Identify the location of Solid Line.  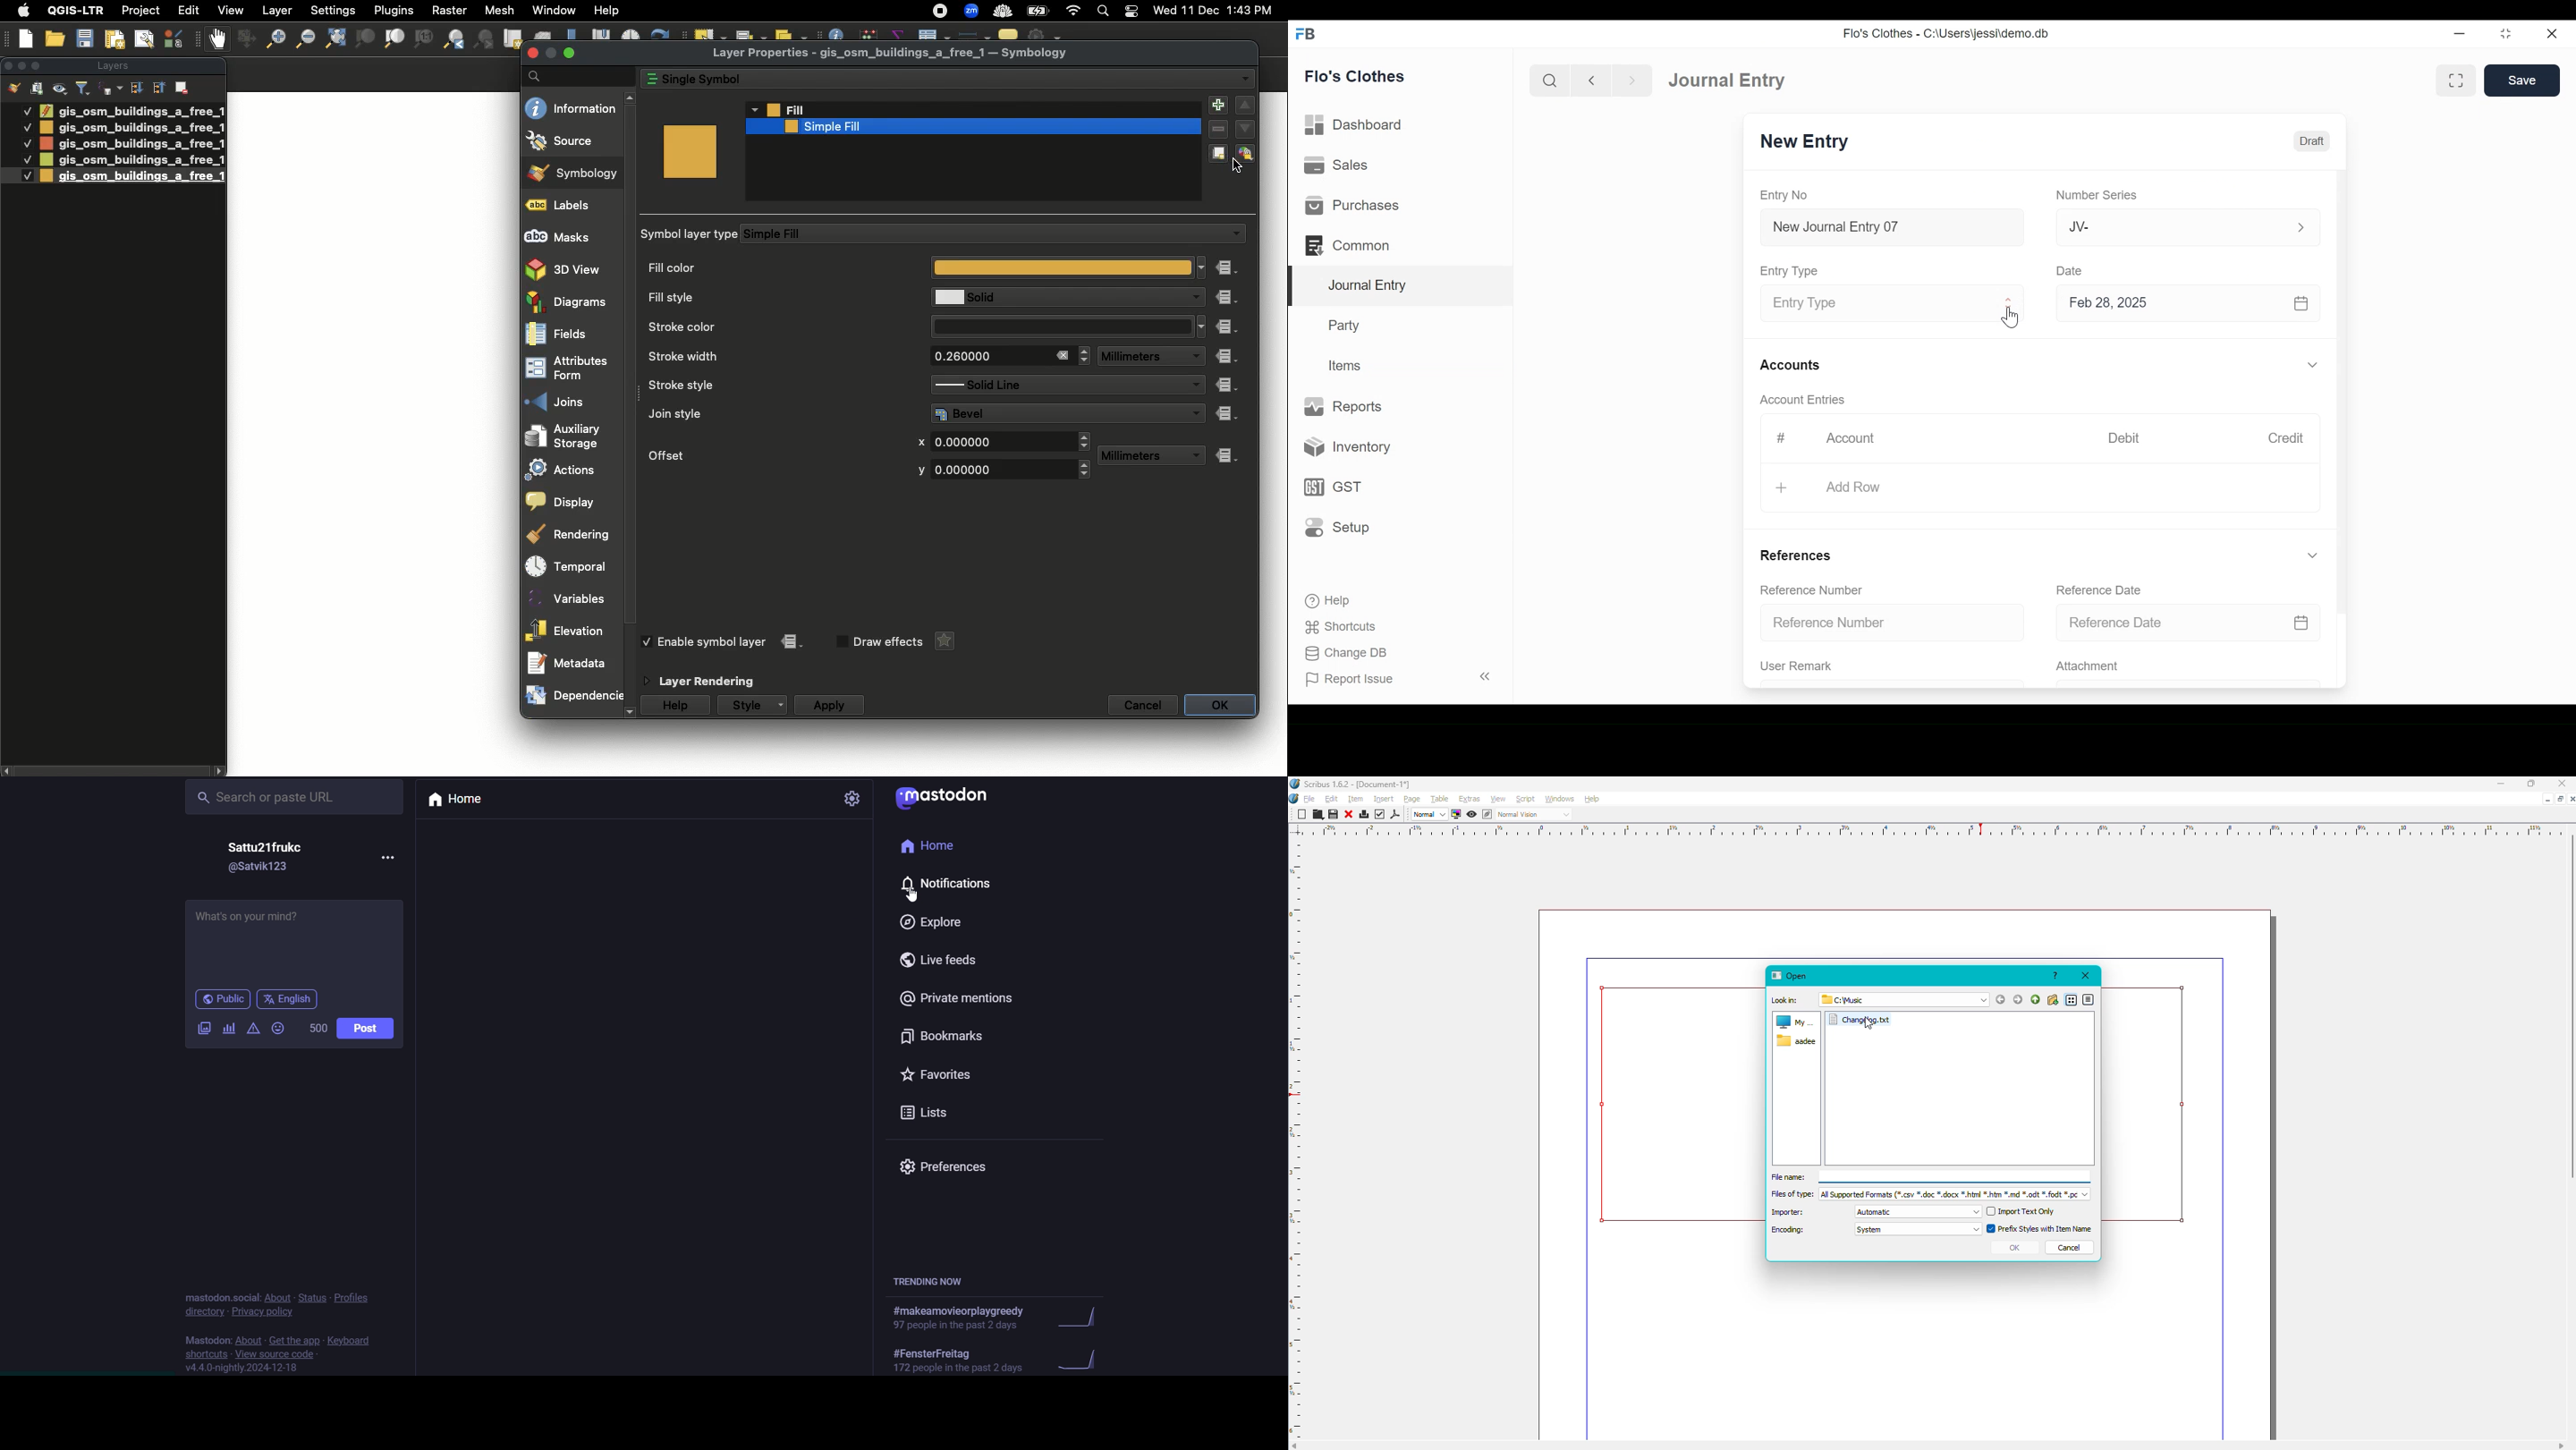
(1051, 385).